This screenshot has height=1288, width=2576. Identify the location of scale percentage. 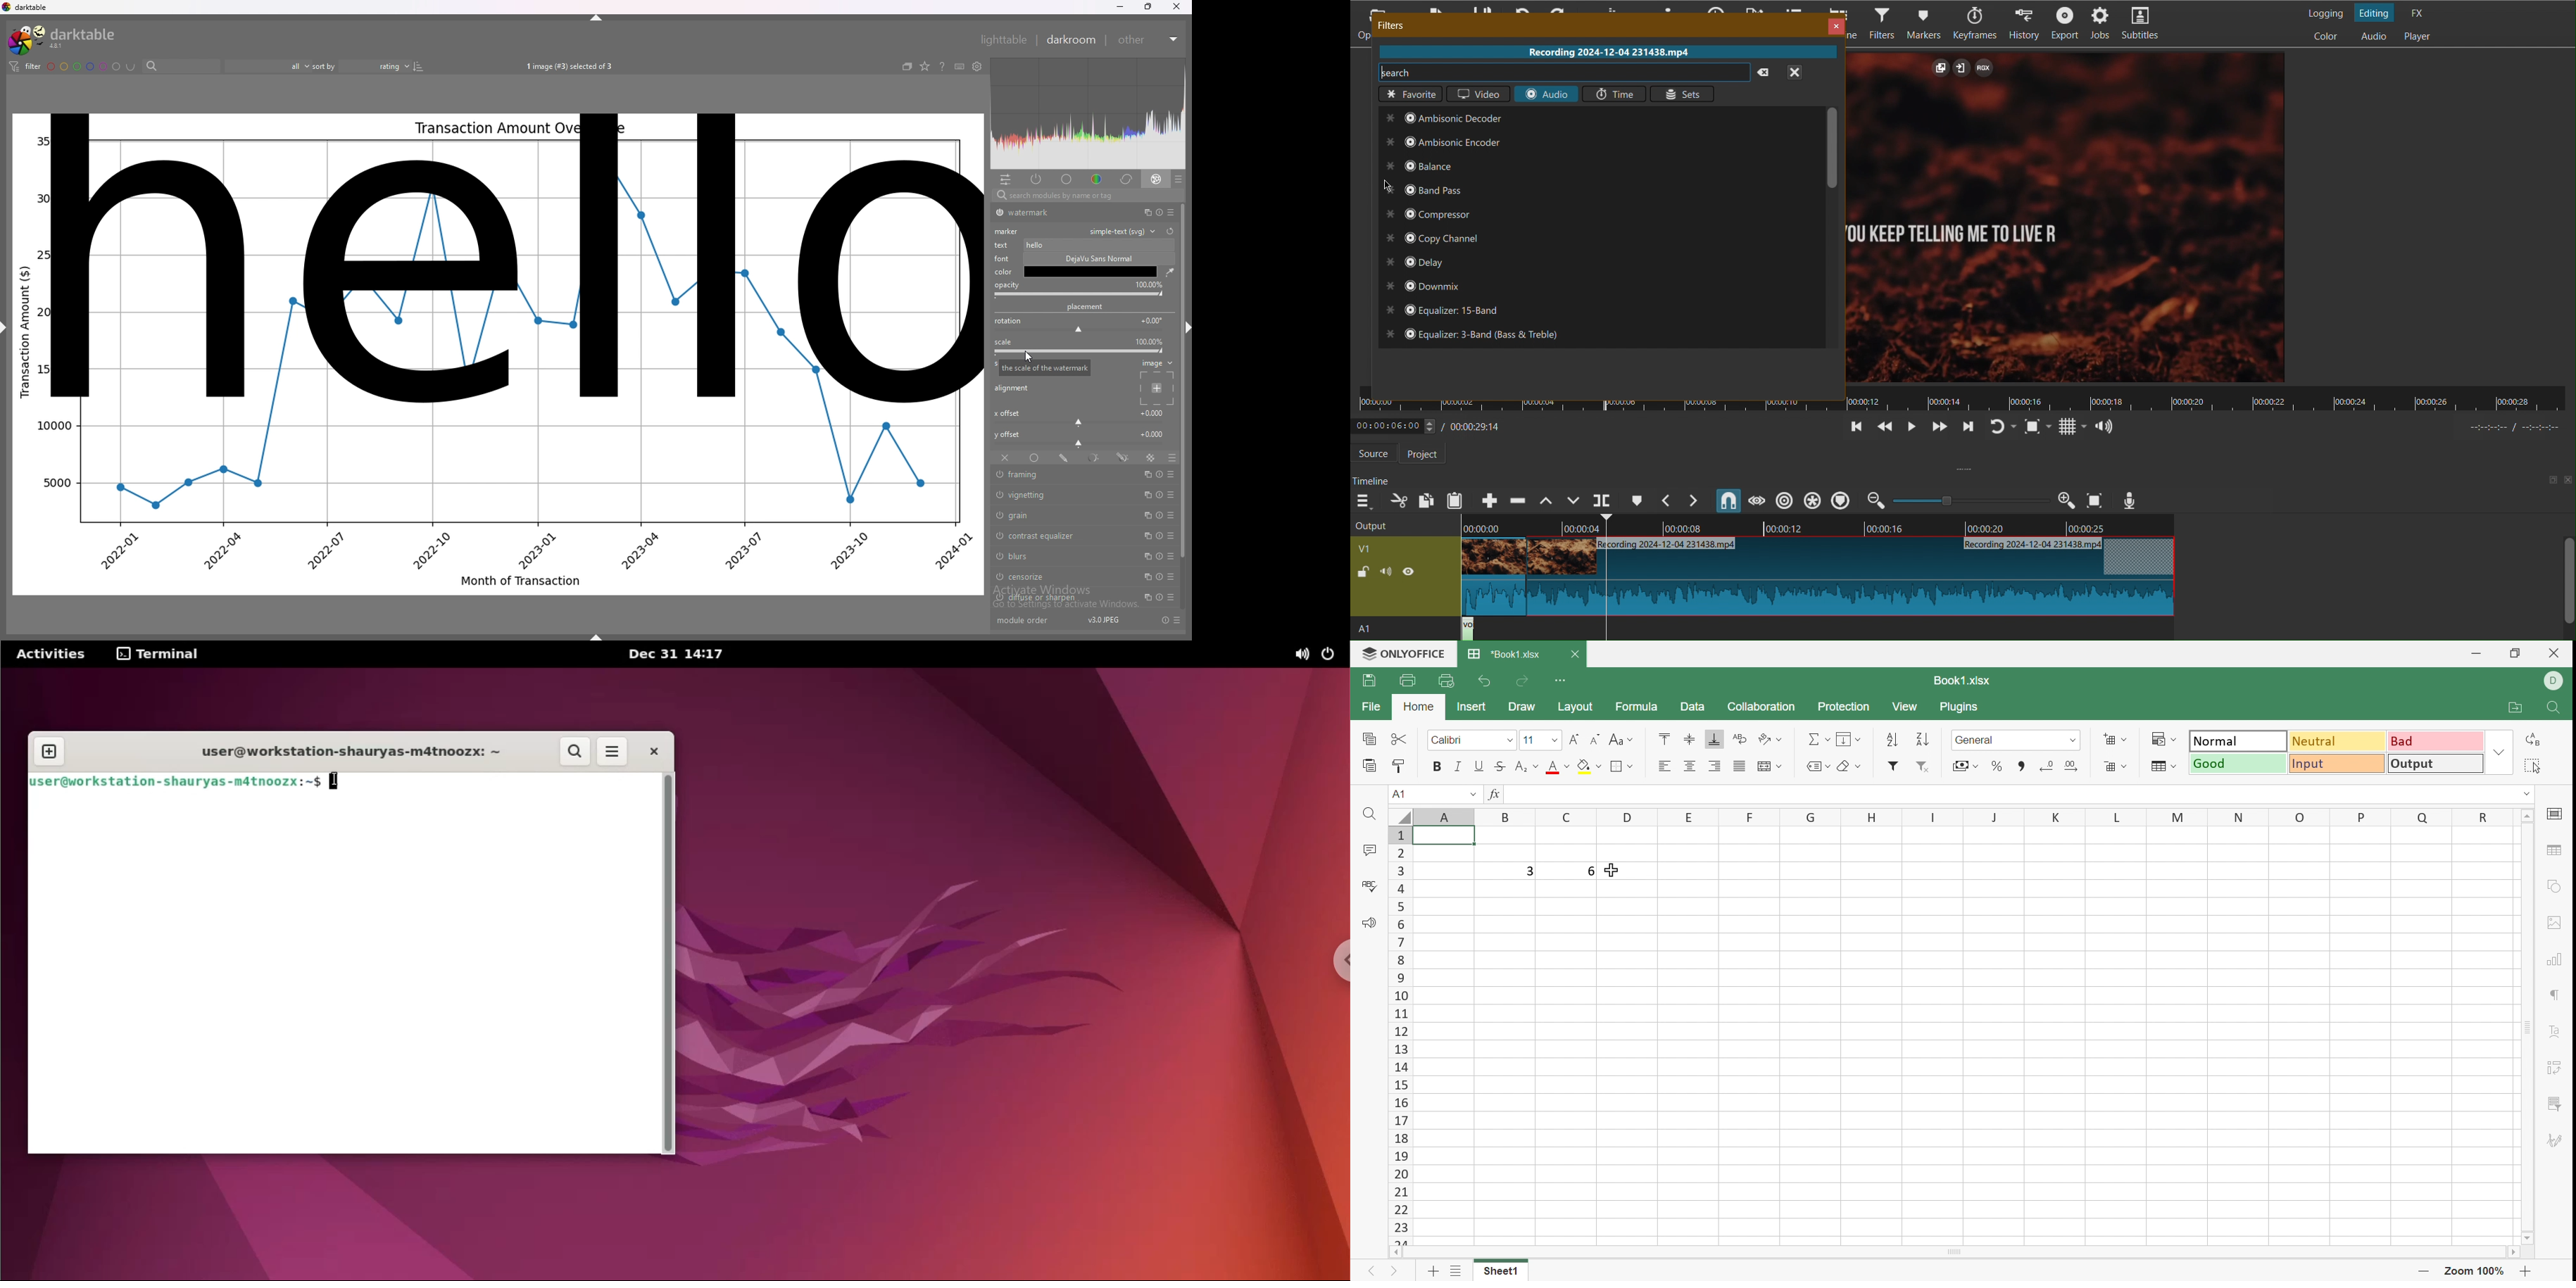
(1148, 341).